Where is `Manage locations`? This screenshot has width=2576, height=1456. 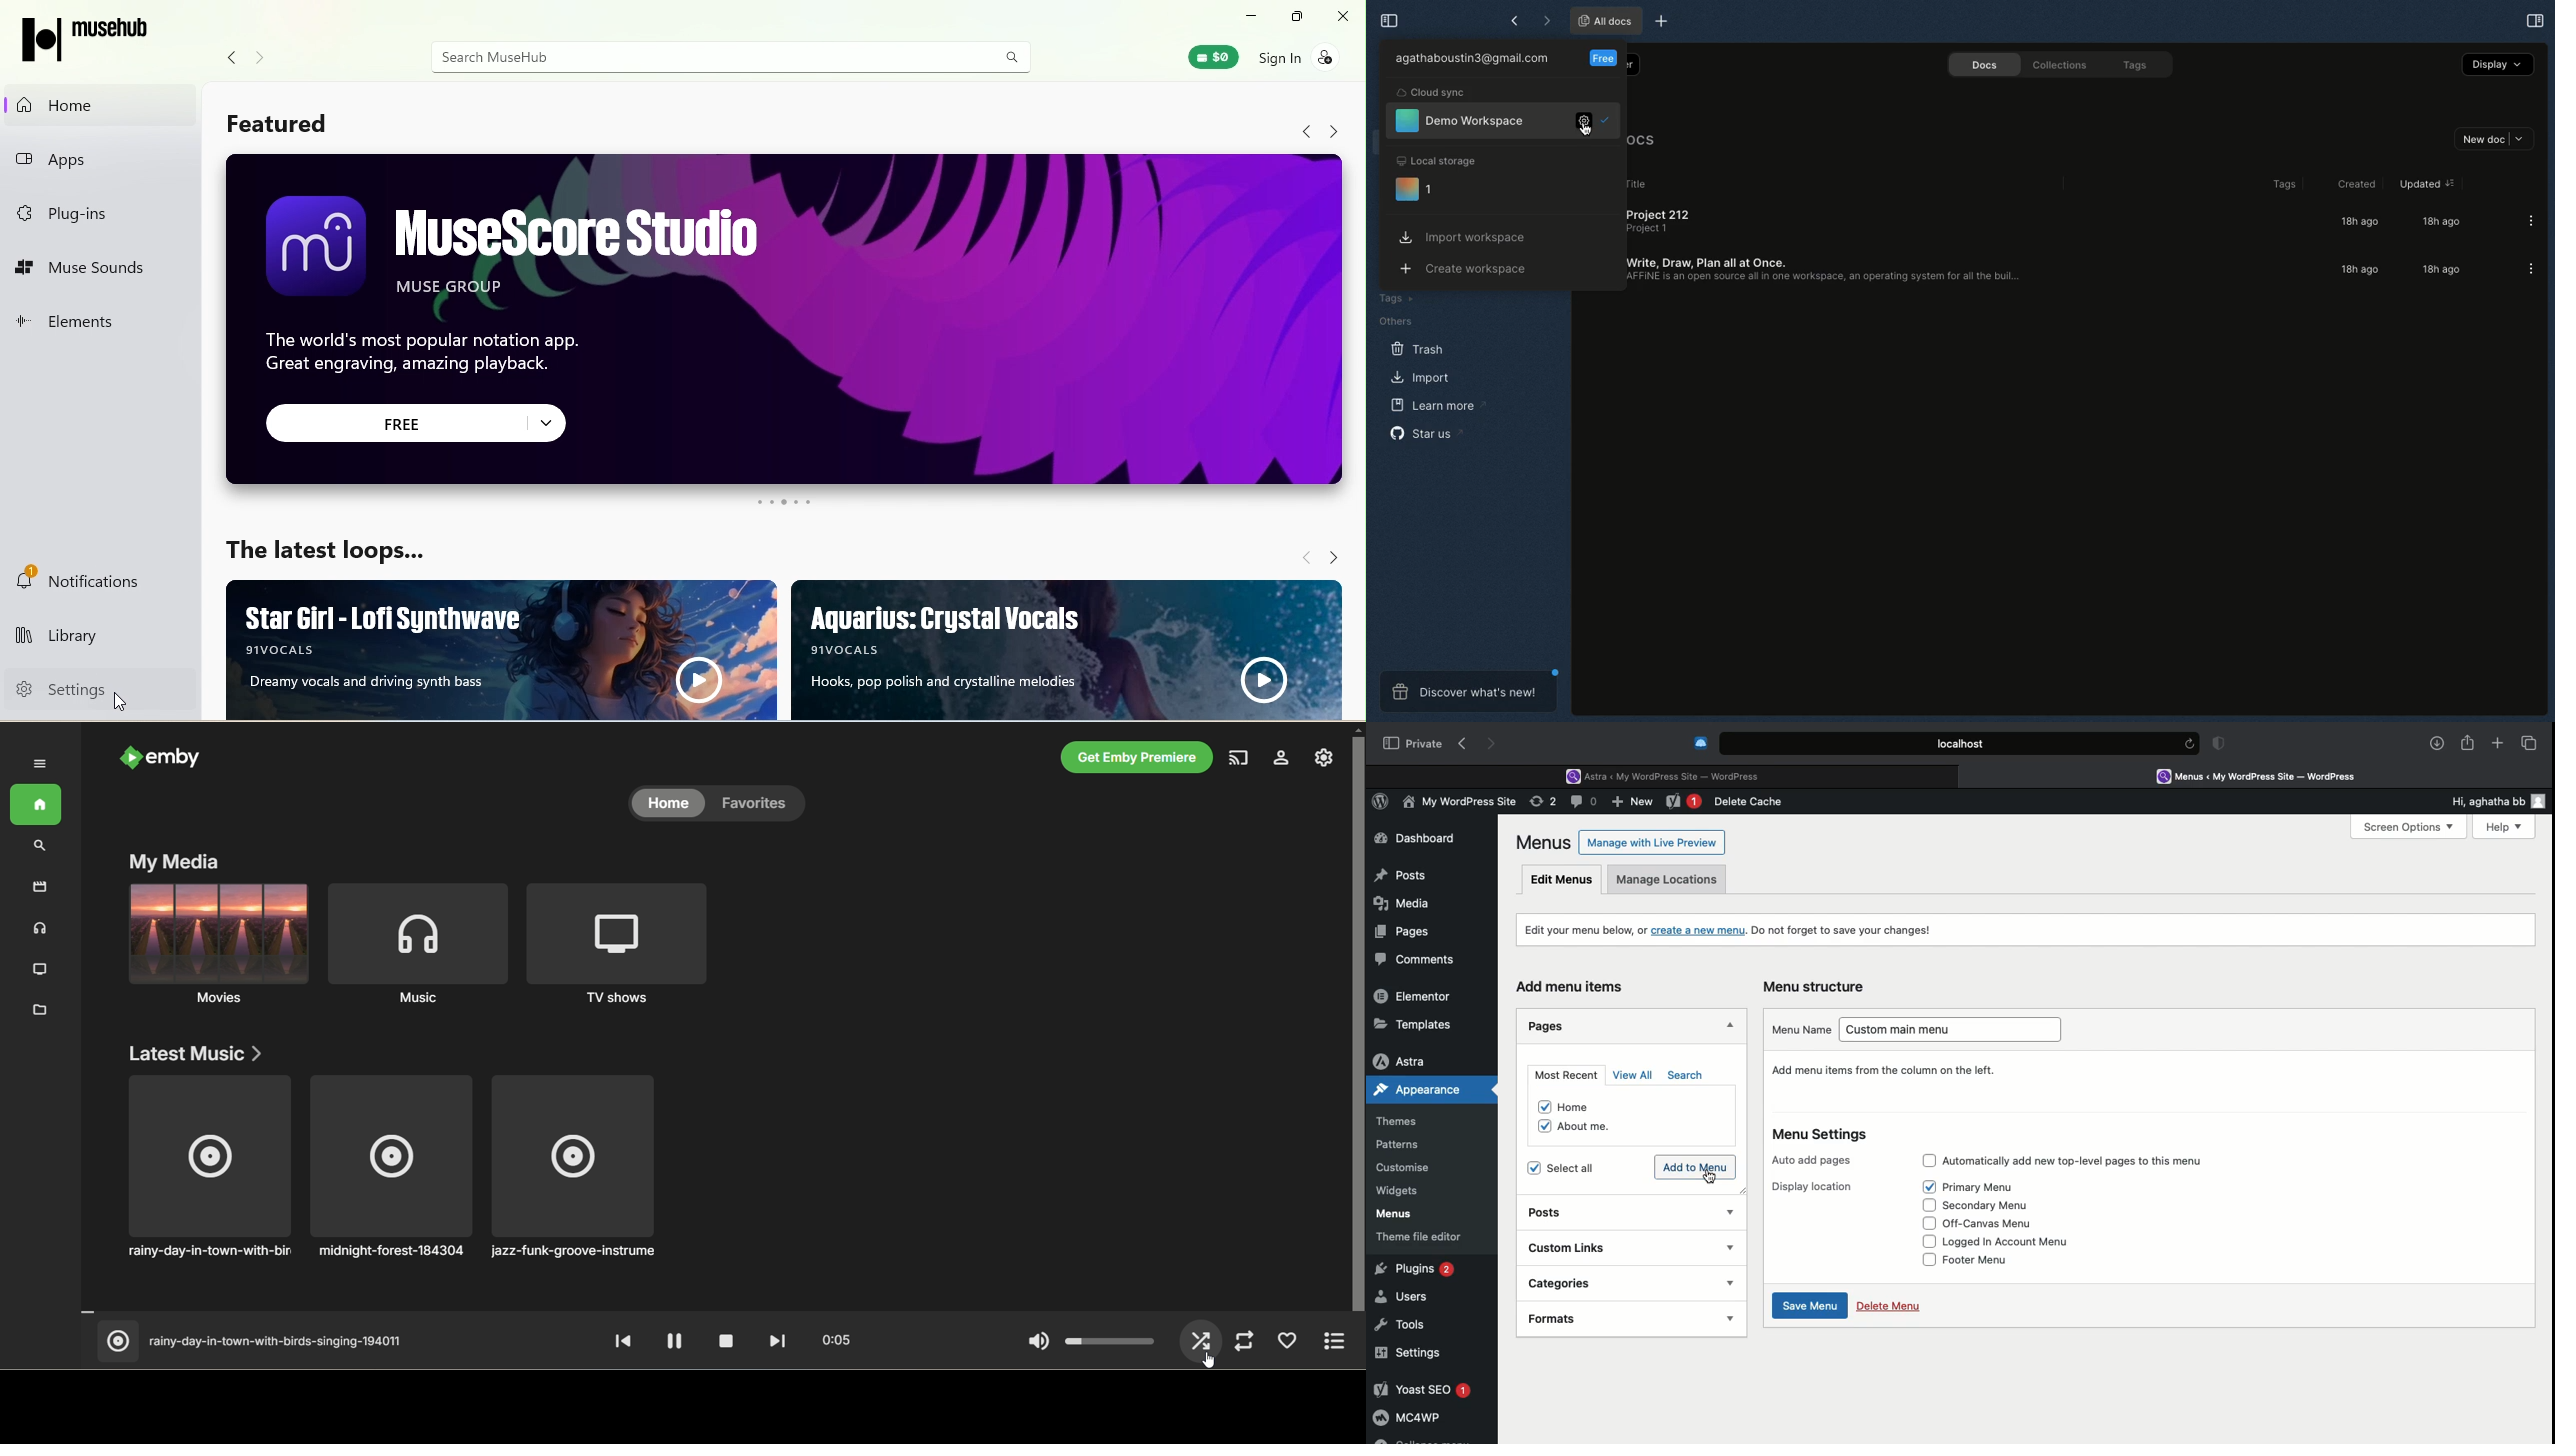
Manage locations is located at coordinates (1671, 884).